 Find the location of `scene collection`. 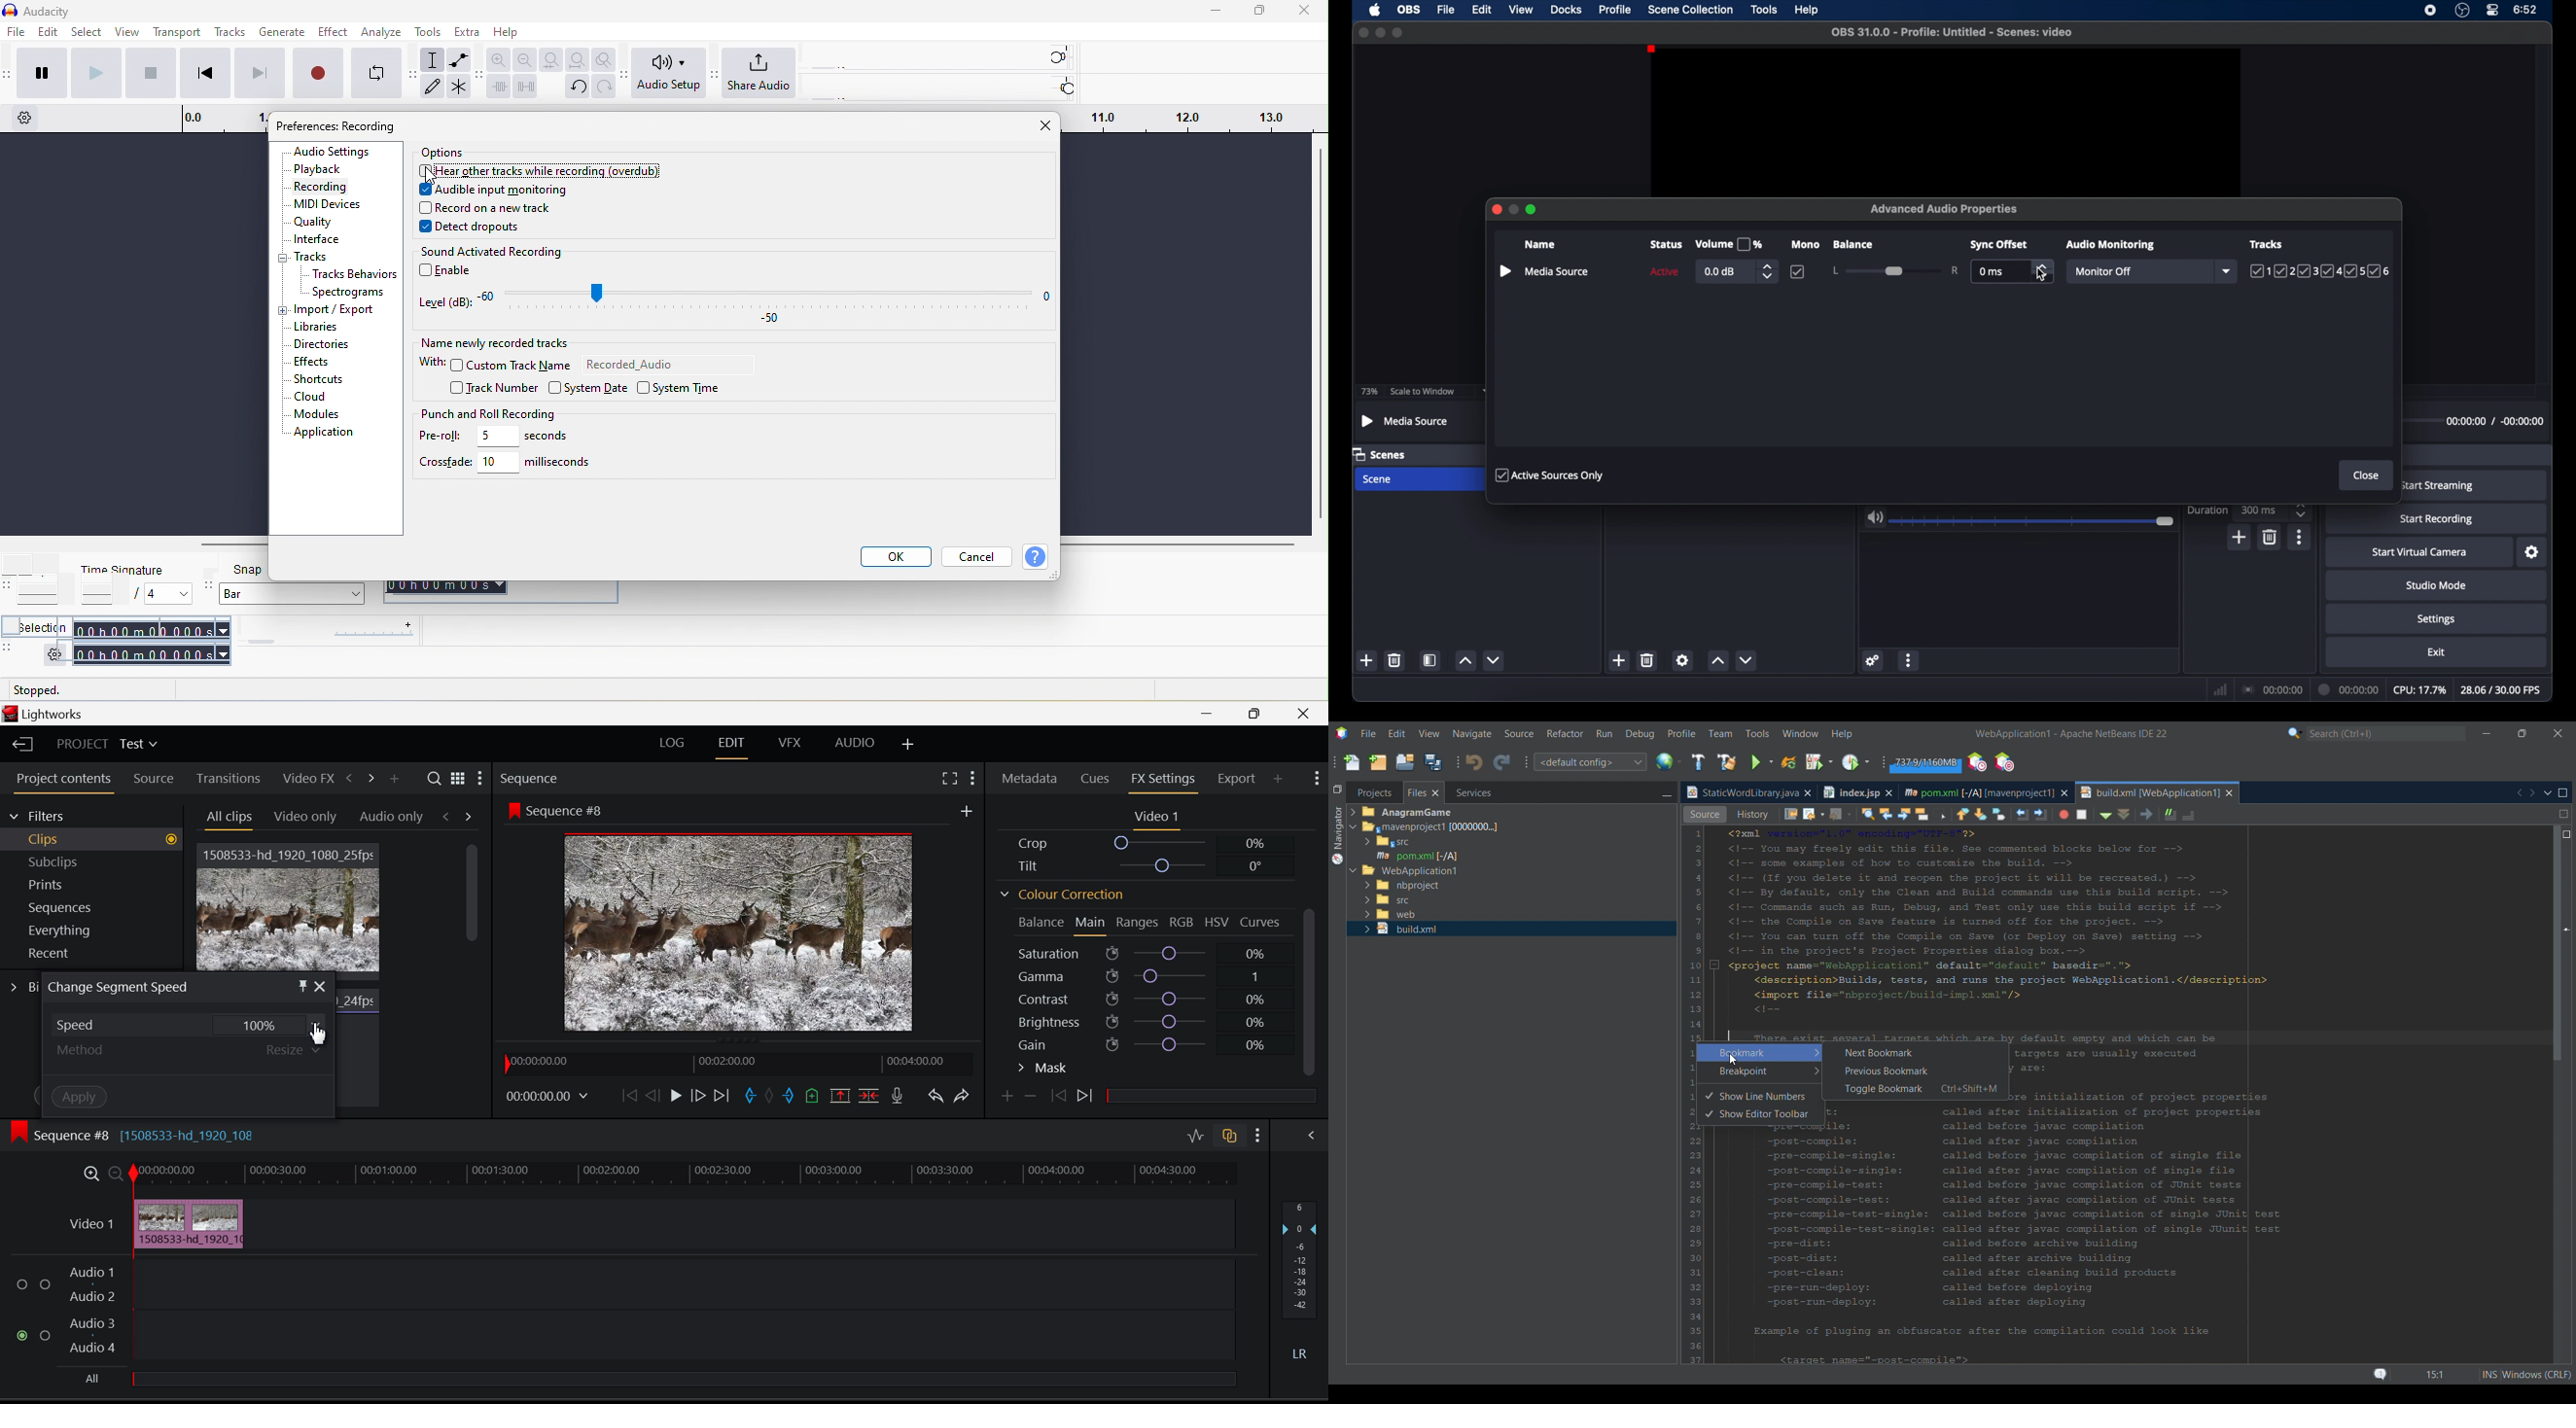

scene collection is located at coordinates (1690, 8).